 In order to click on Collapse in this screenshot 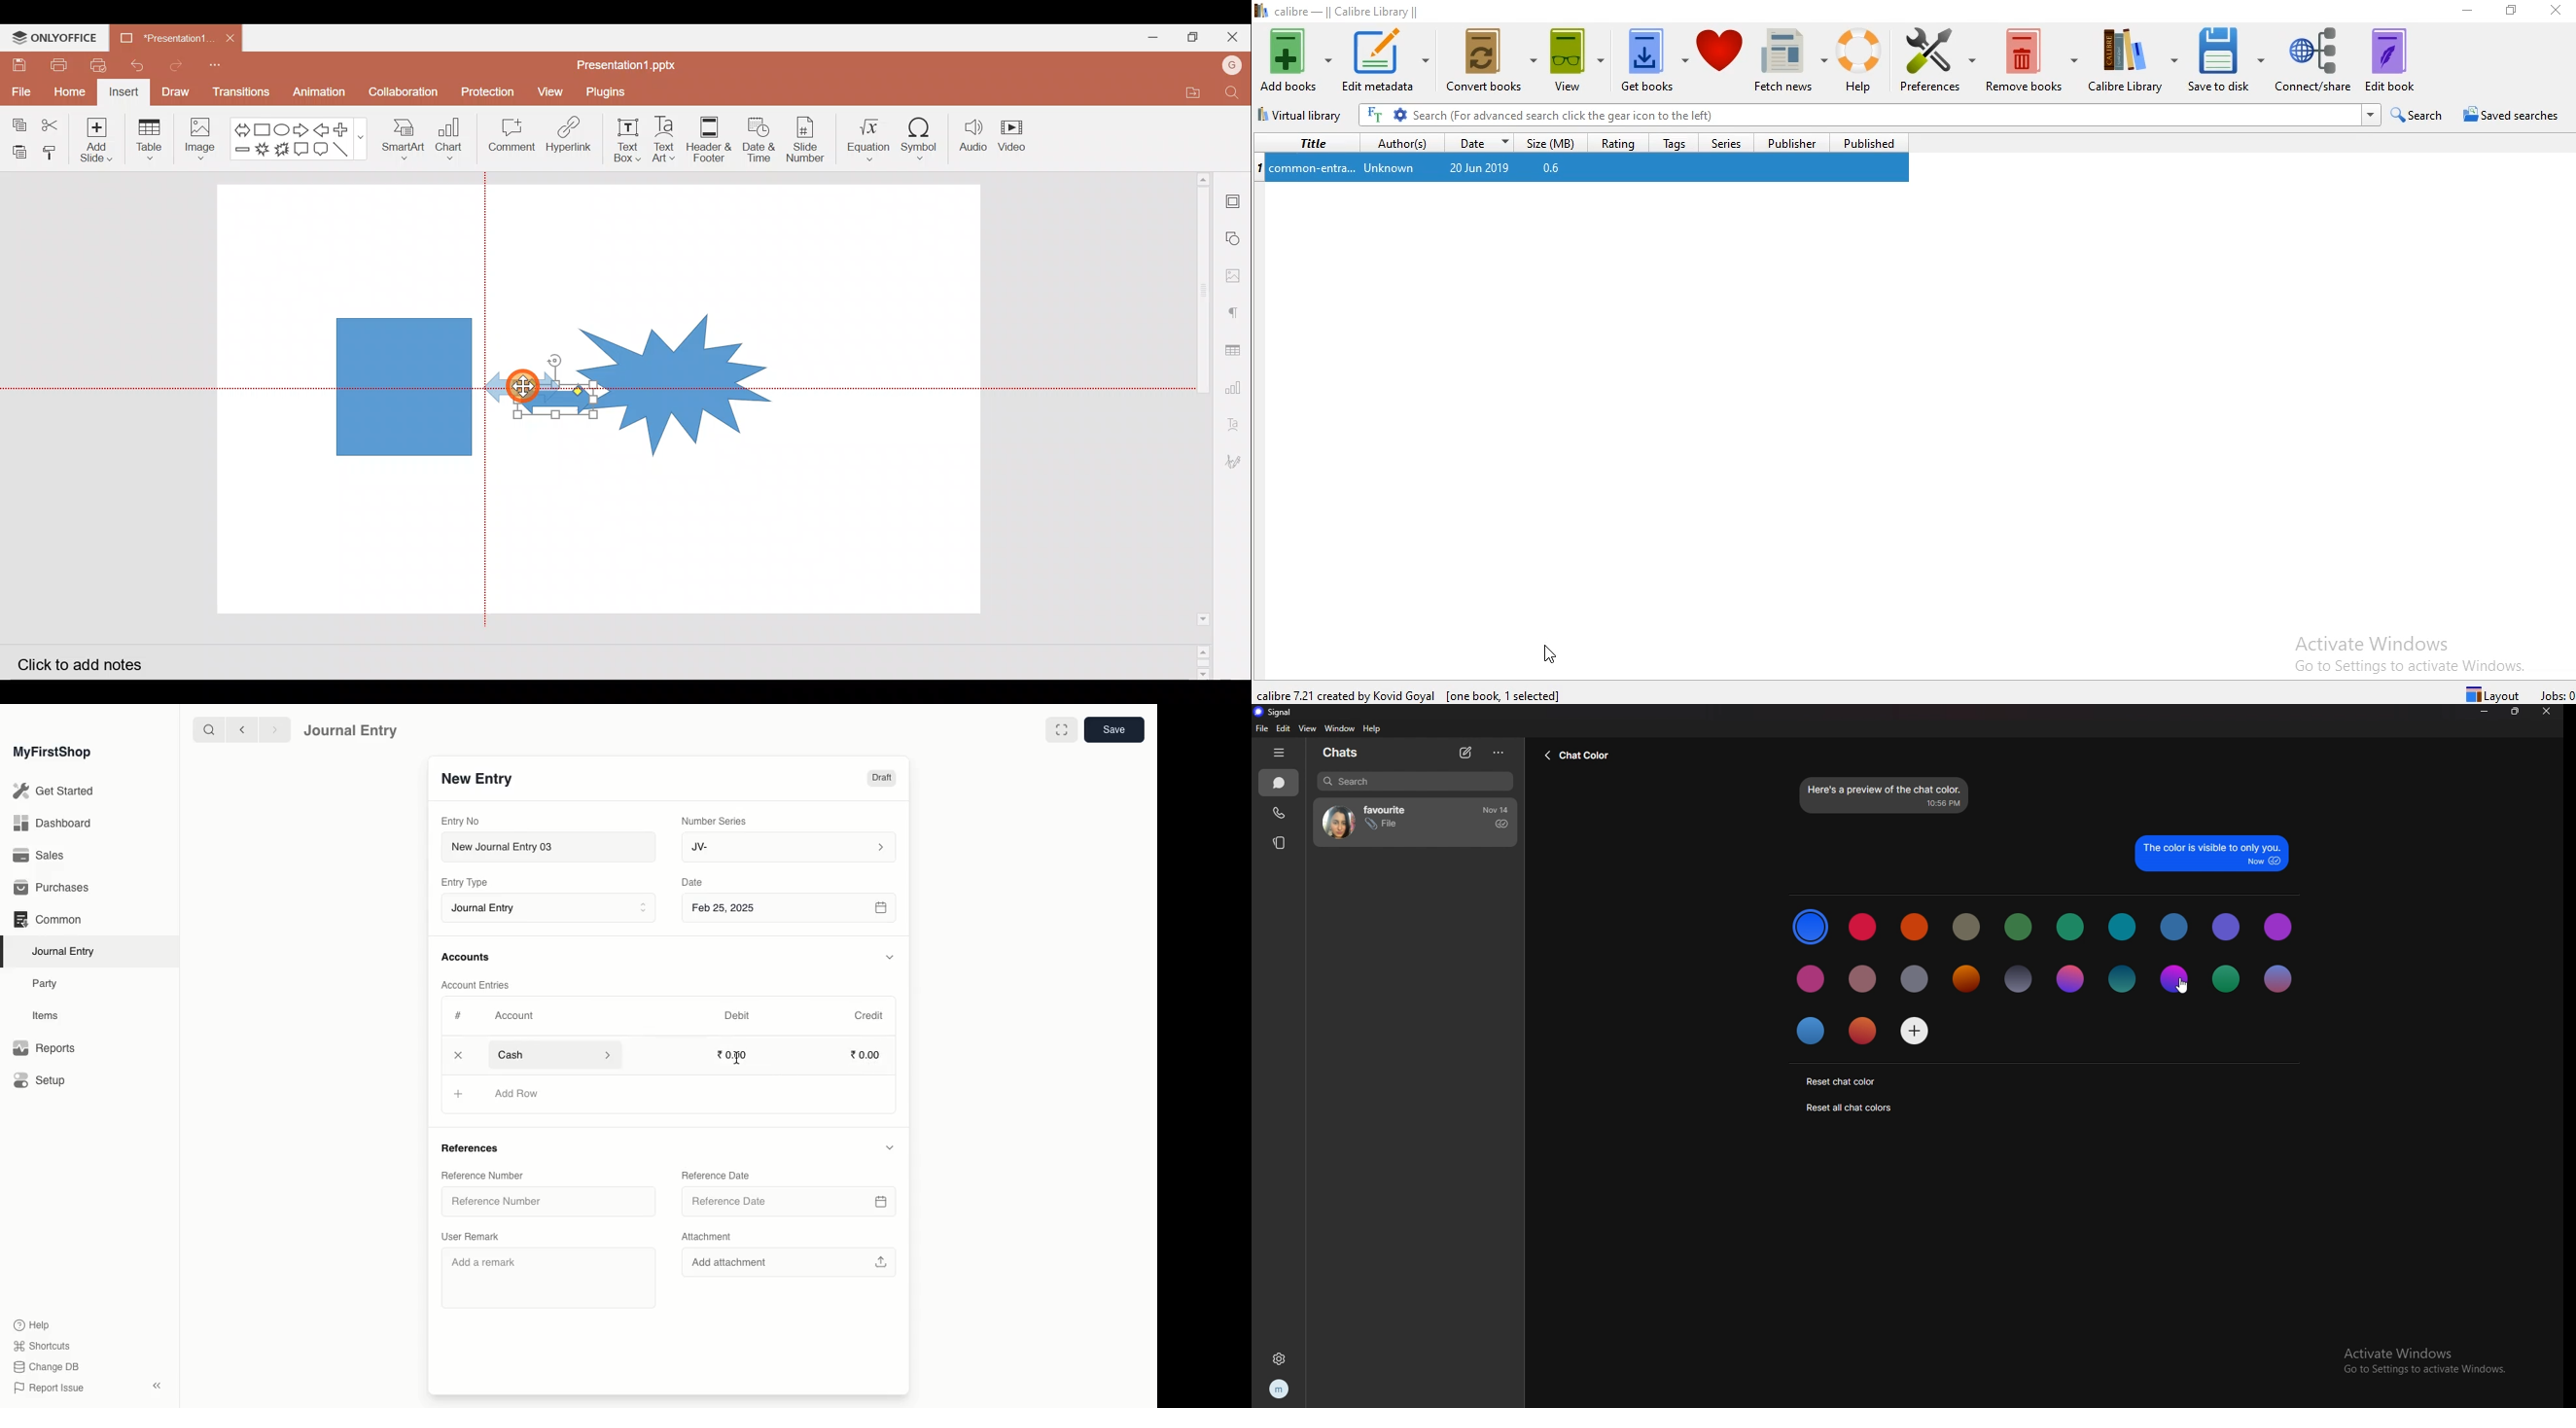, I will do `click(157, 1385)`.